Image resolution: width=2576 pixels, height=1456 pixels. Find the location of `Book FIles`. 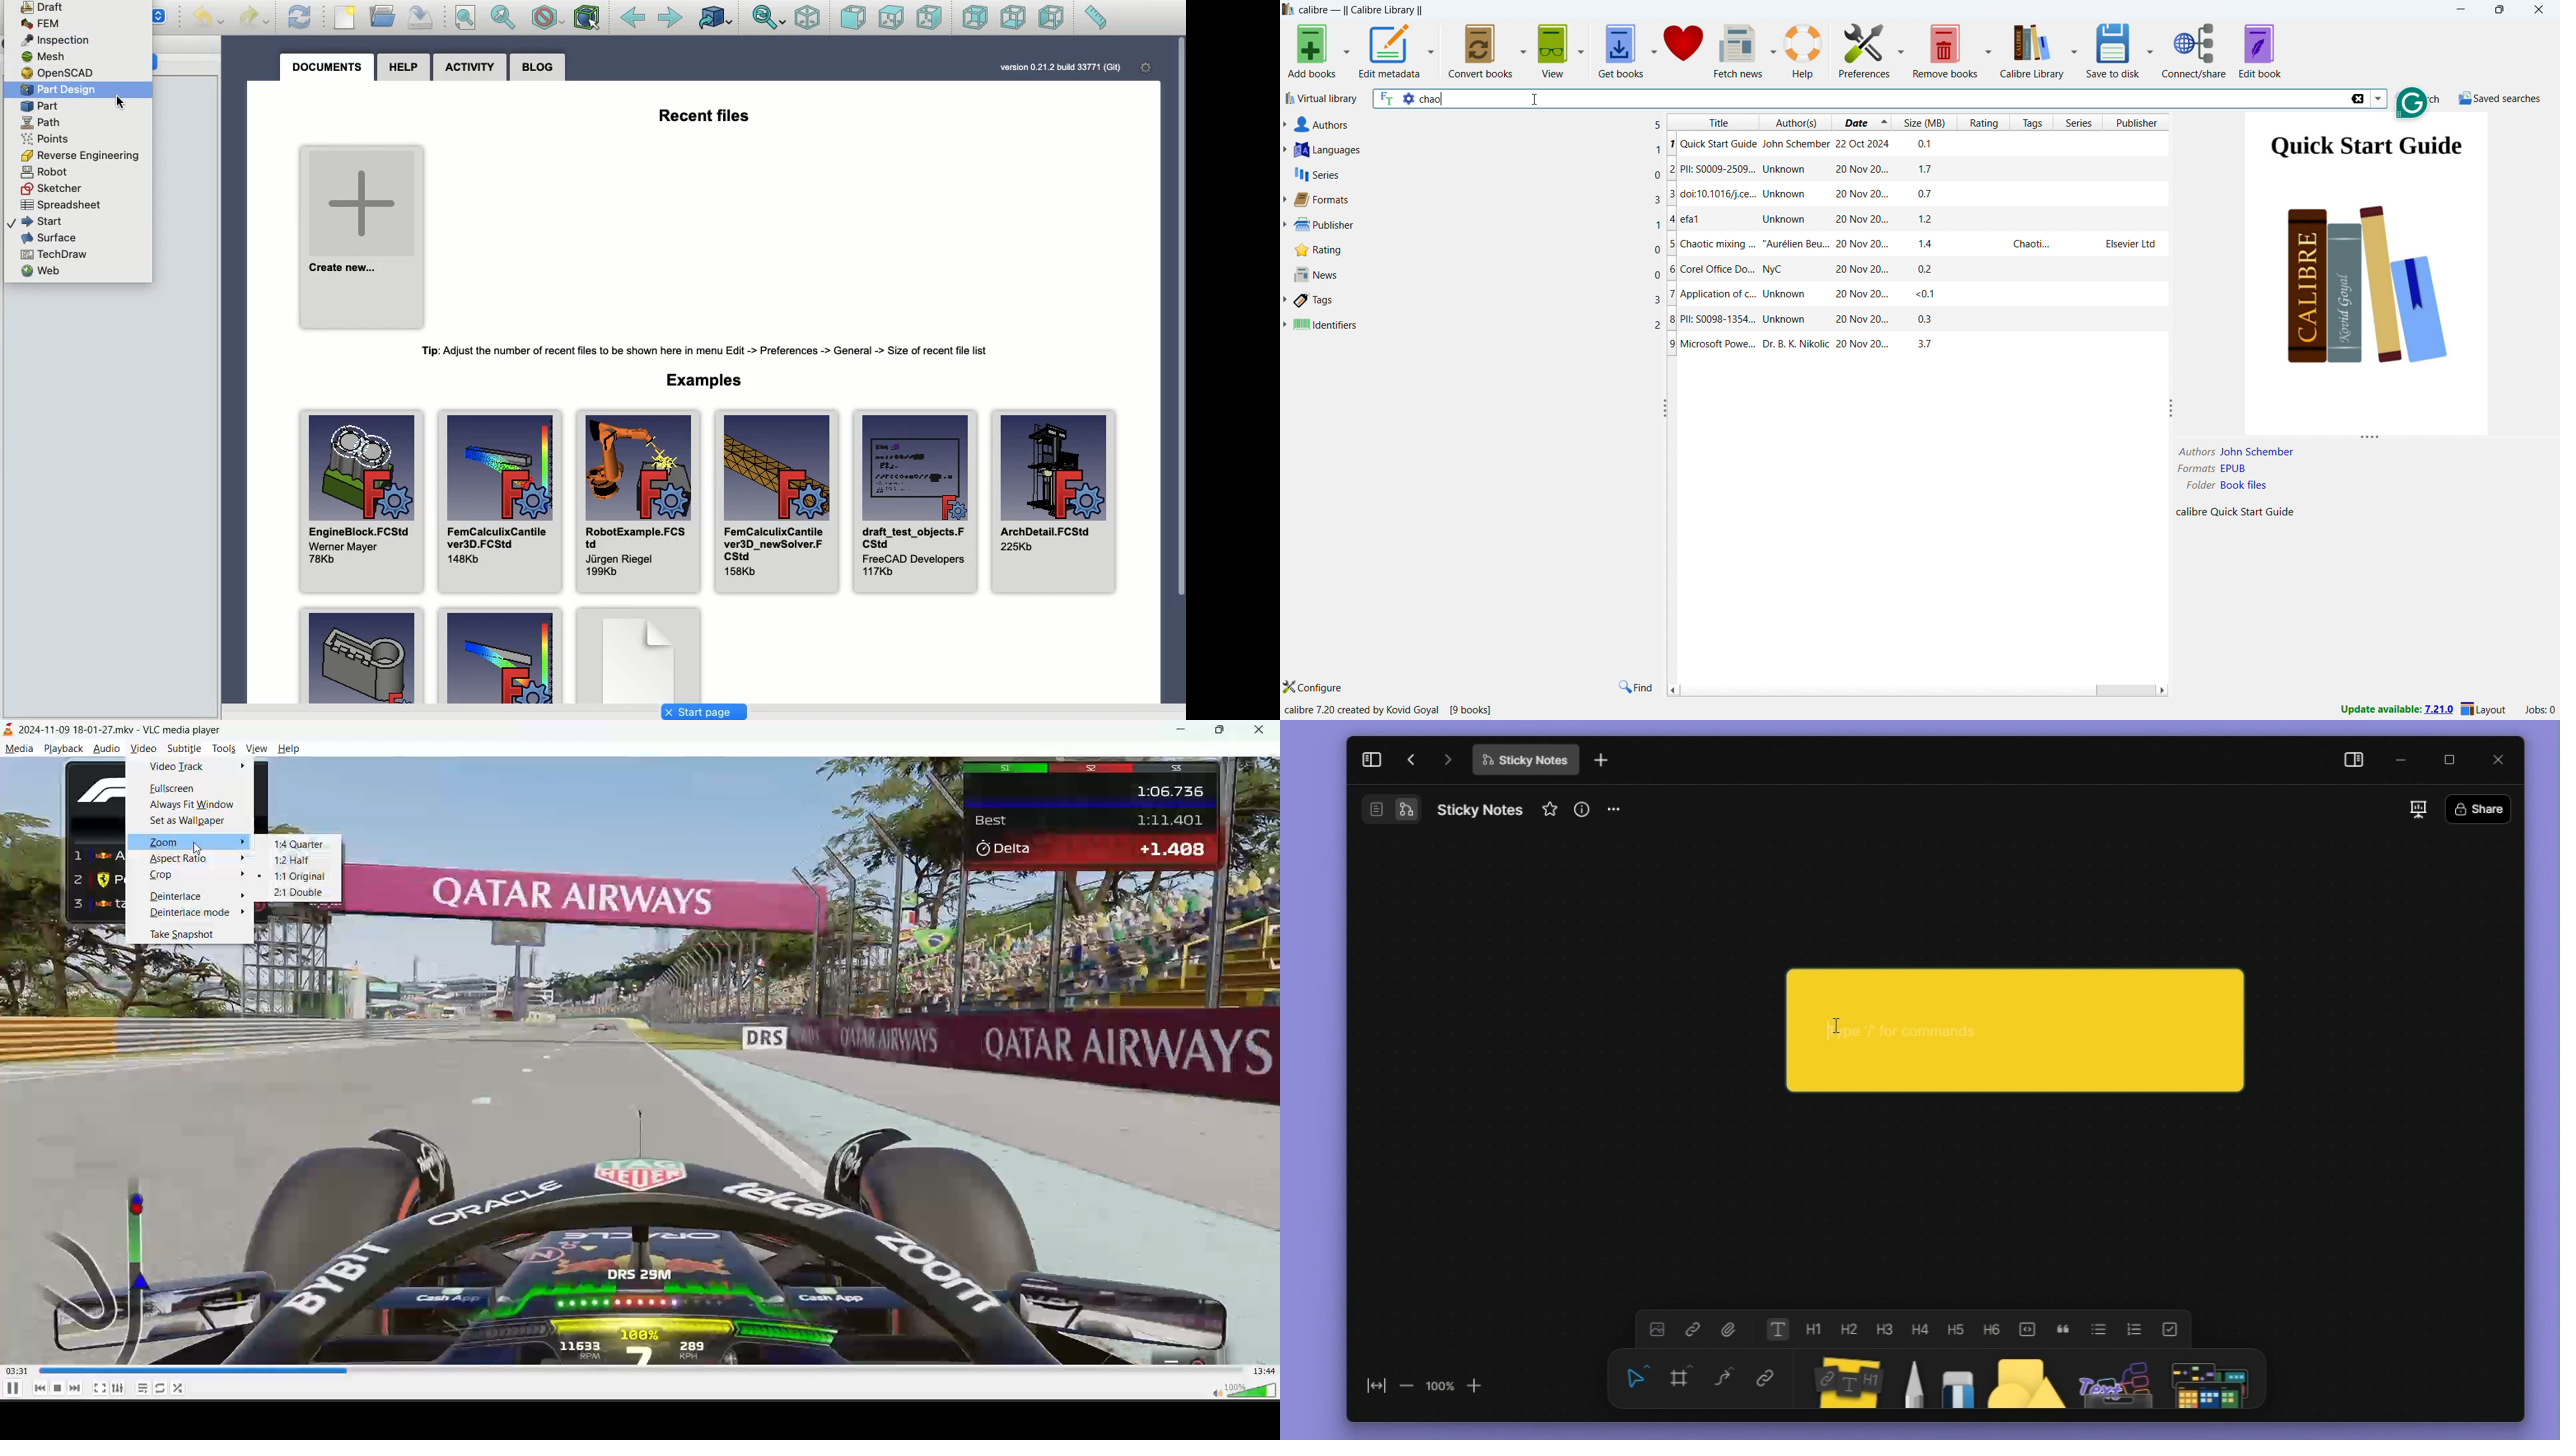

Book FIles is located at coordinates (2249, 487).